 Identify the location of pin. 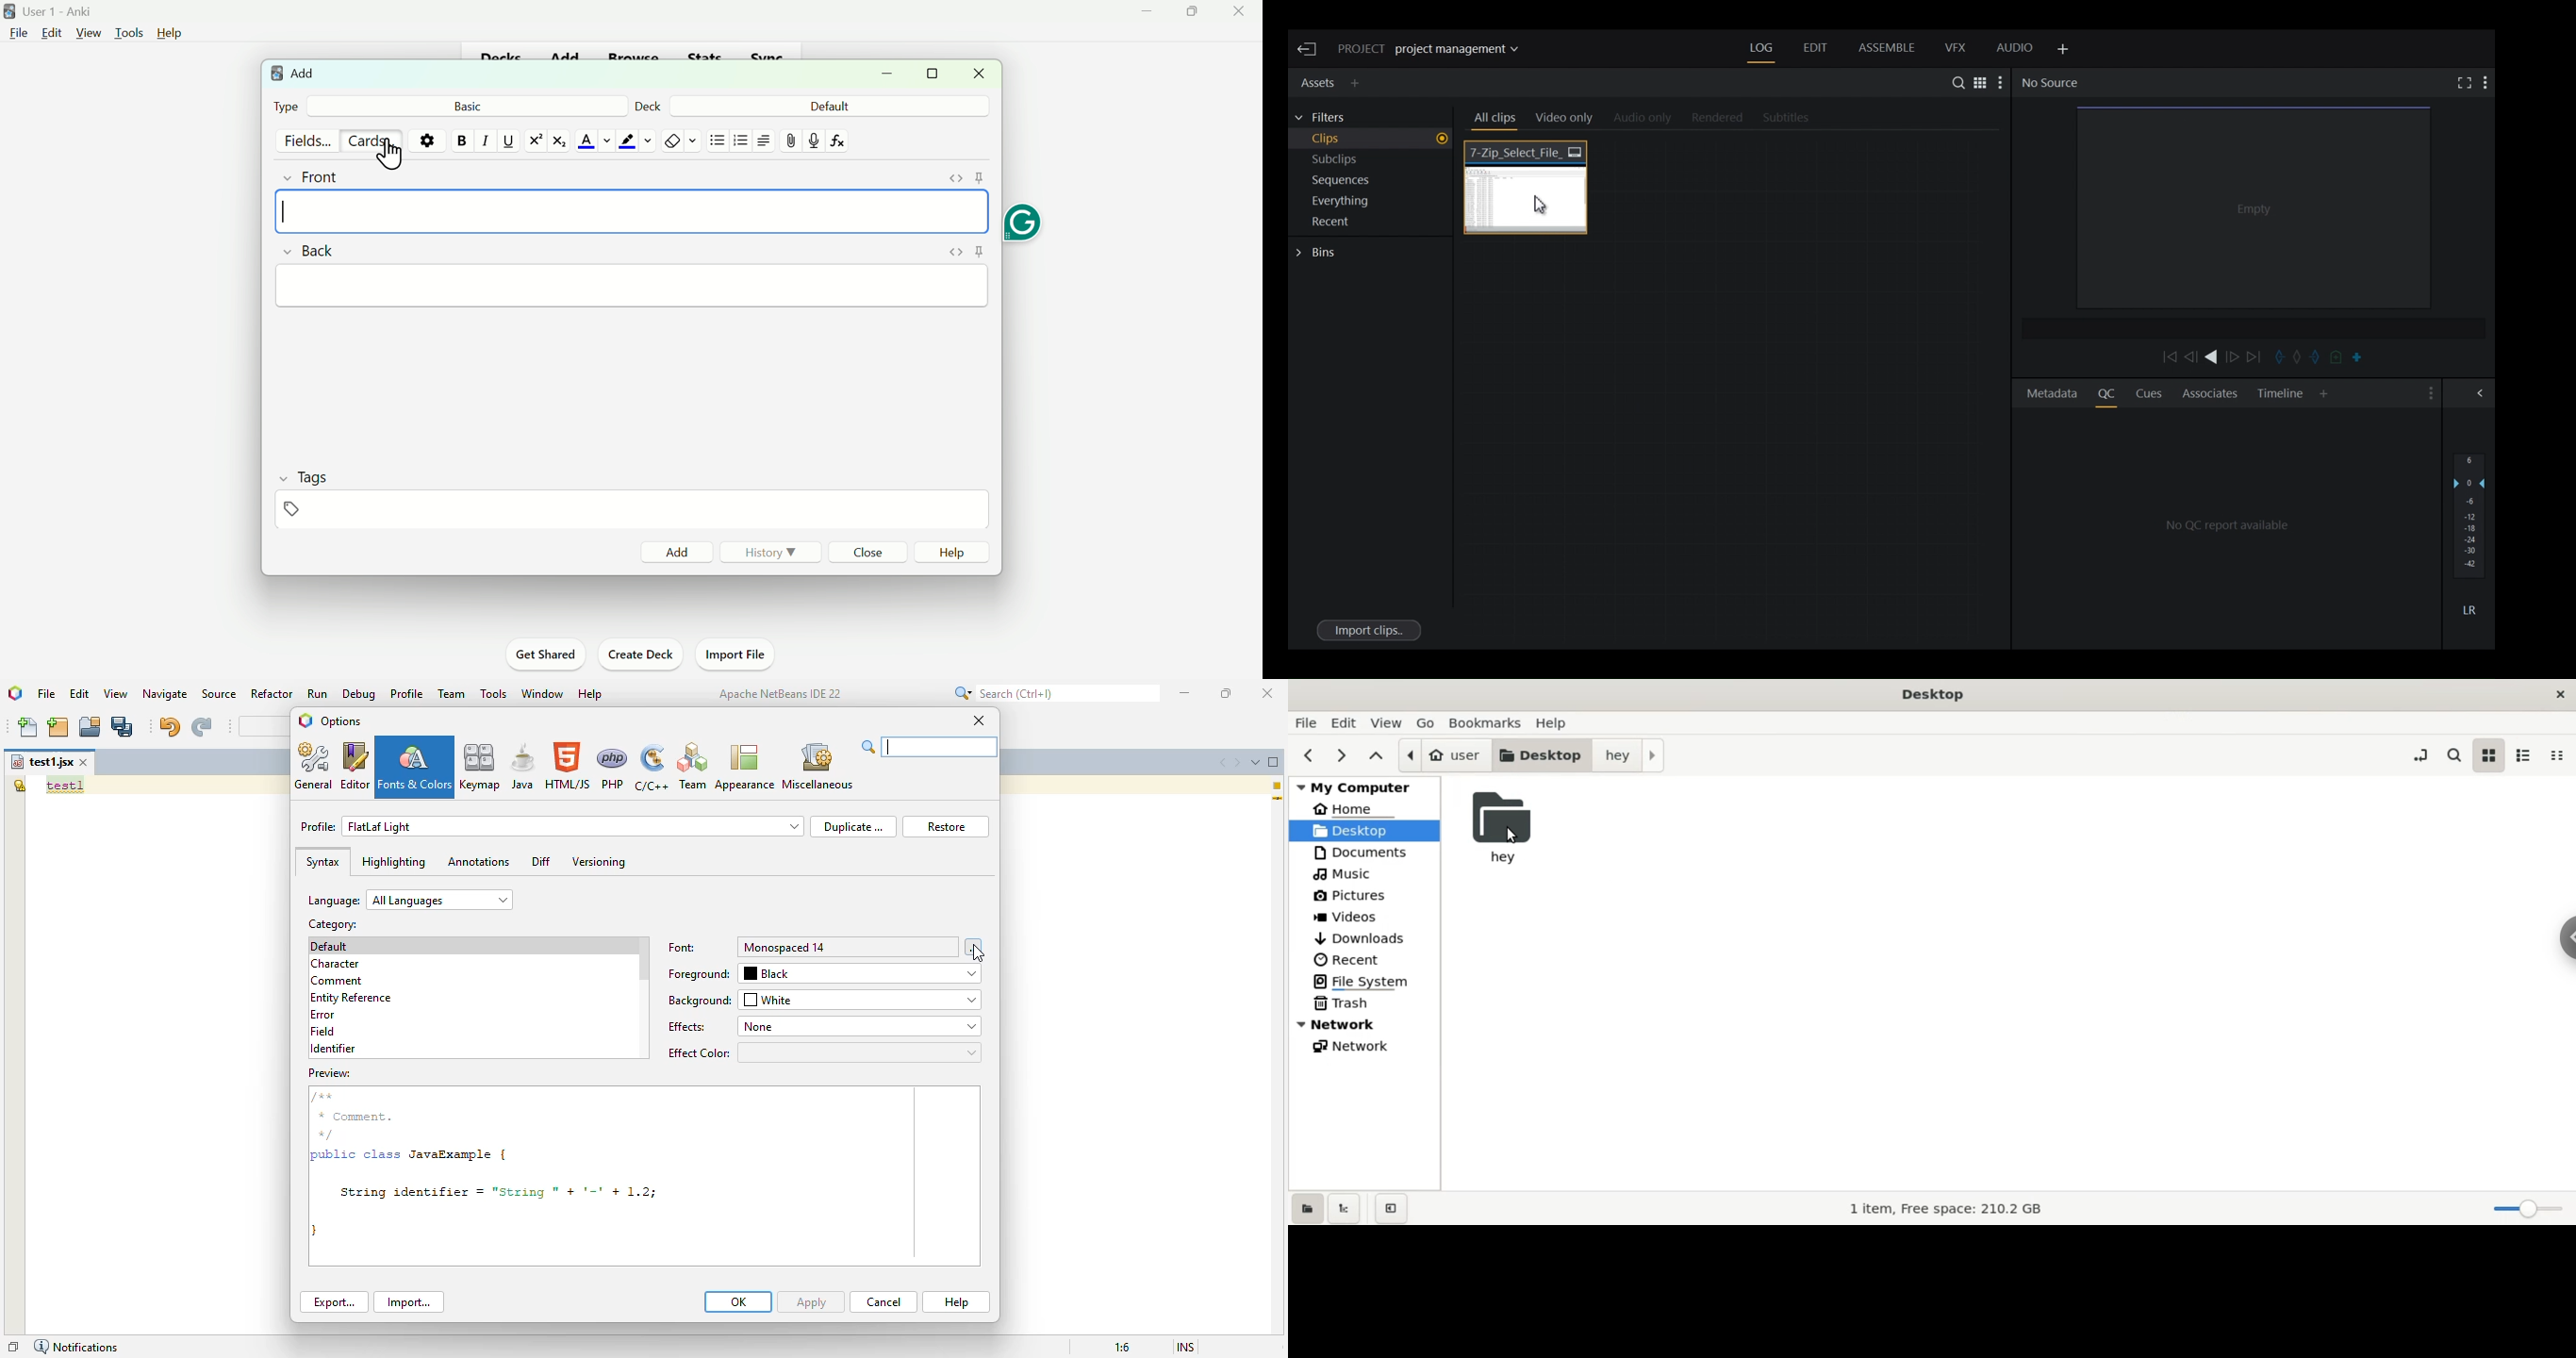
(980, 251).